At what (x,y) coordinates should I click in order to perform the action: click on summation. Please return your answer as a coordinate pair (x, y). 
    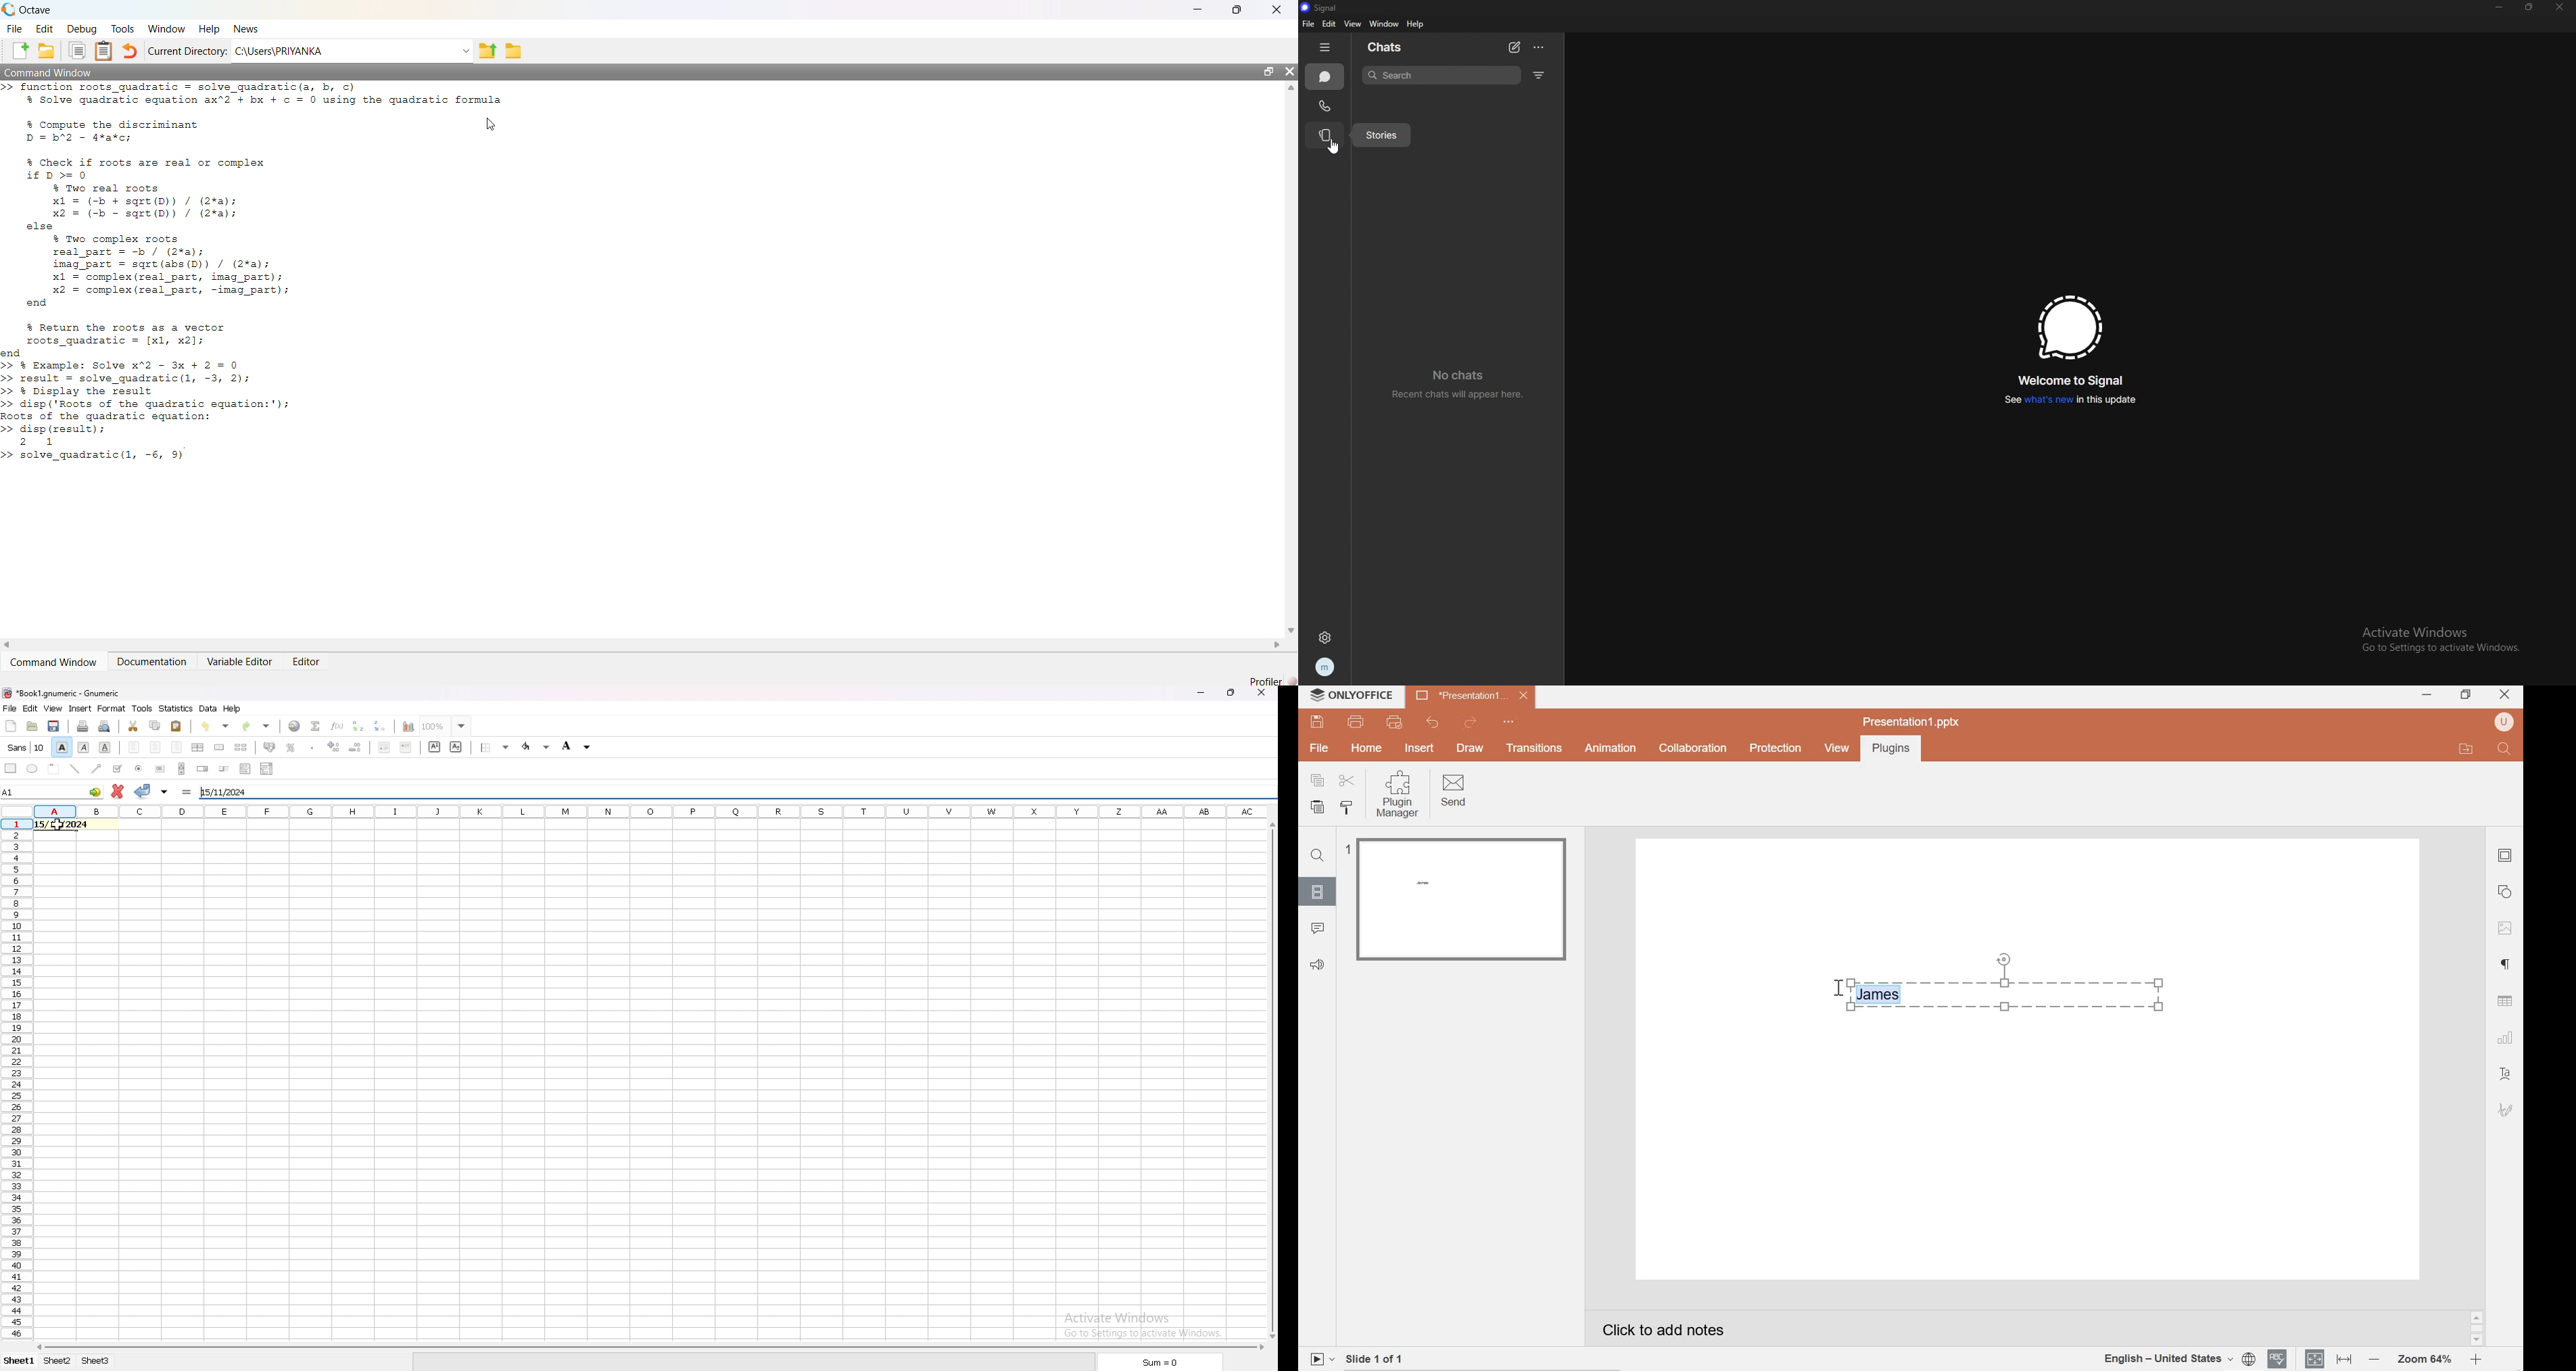
    Looking at the image, I should click on (315, 726).